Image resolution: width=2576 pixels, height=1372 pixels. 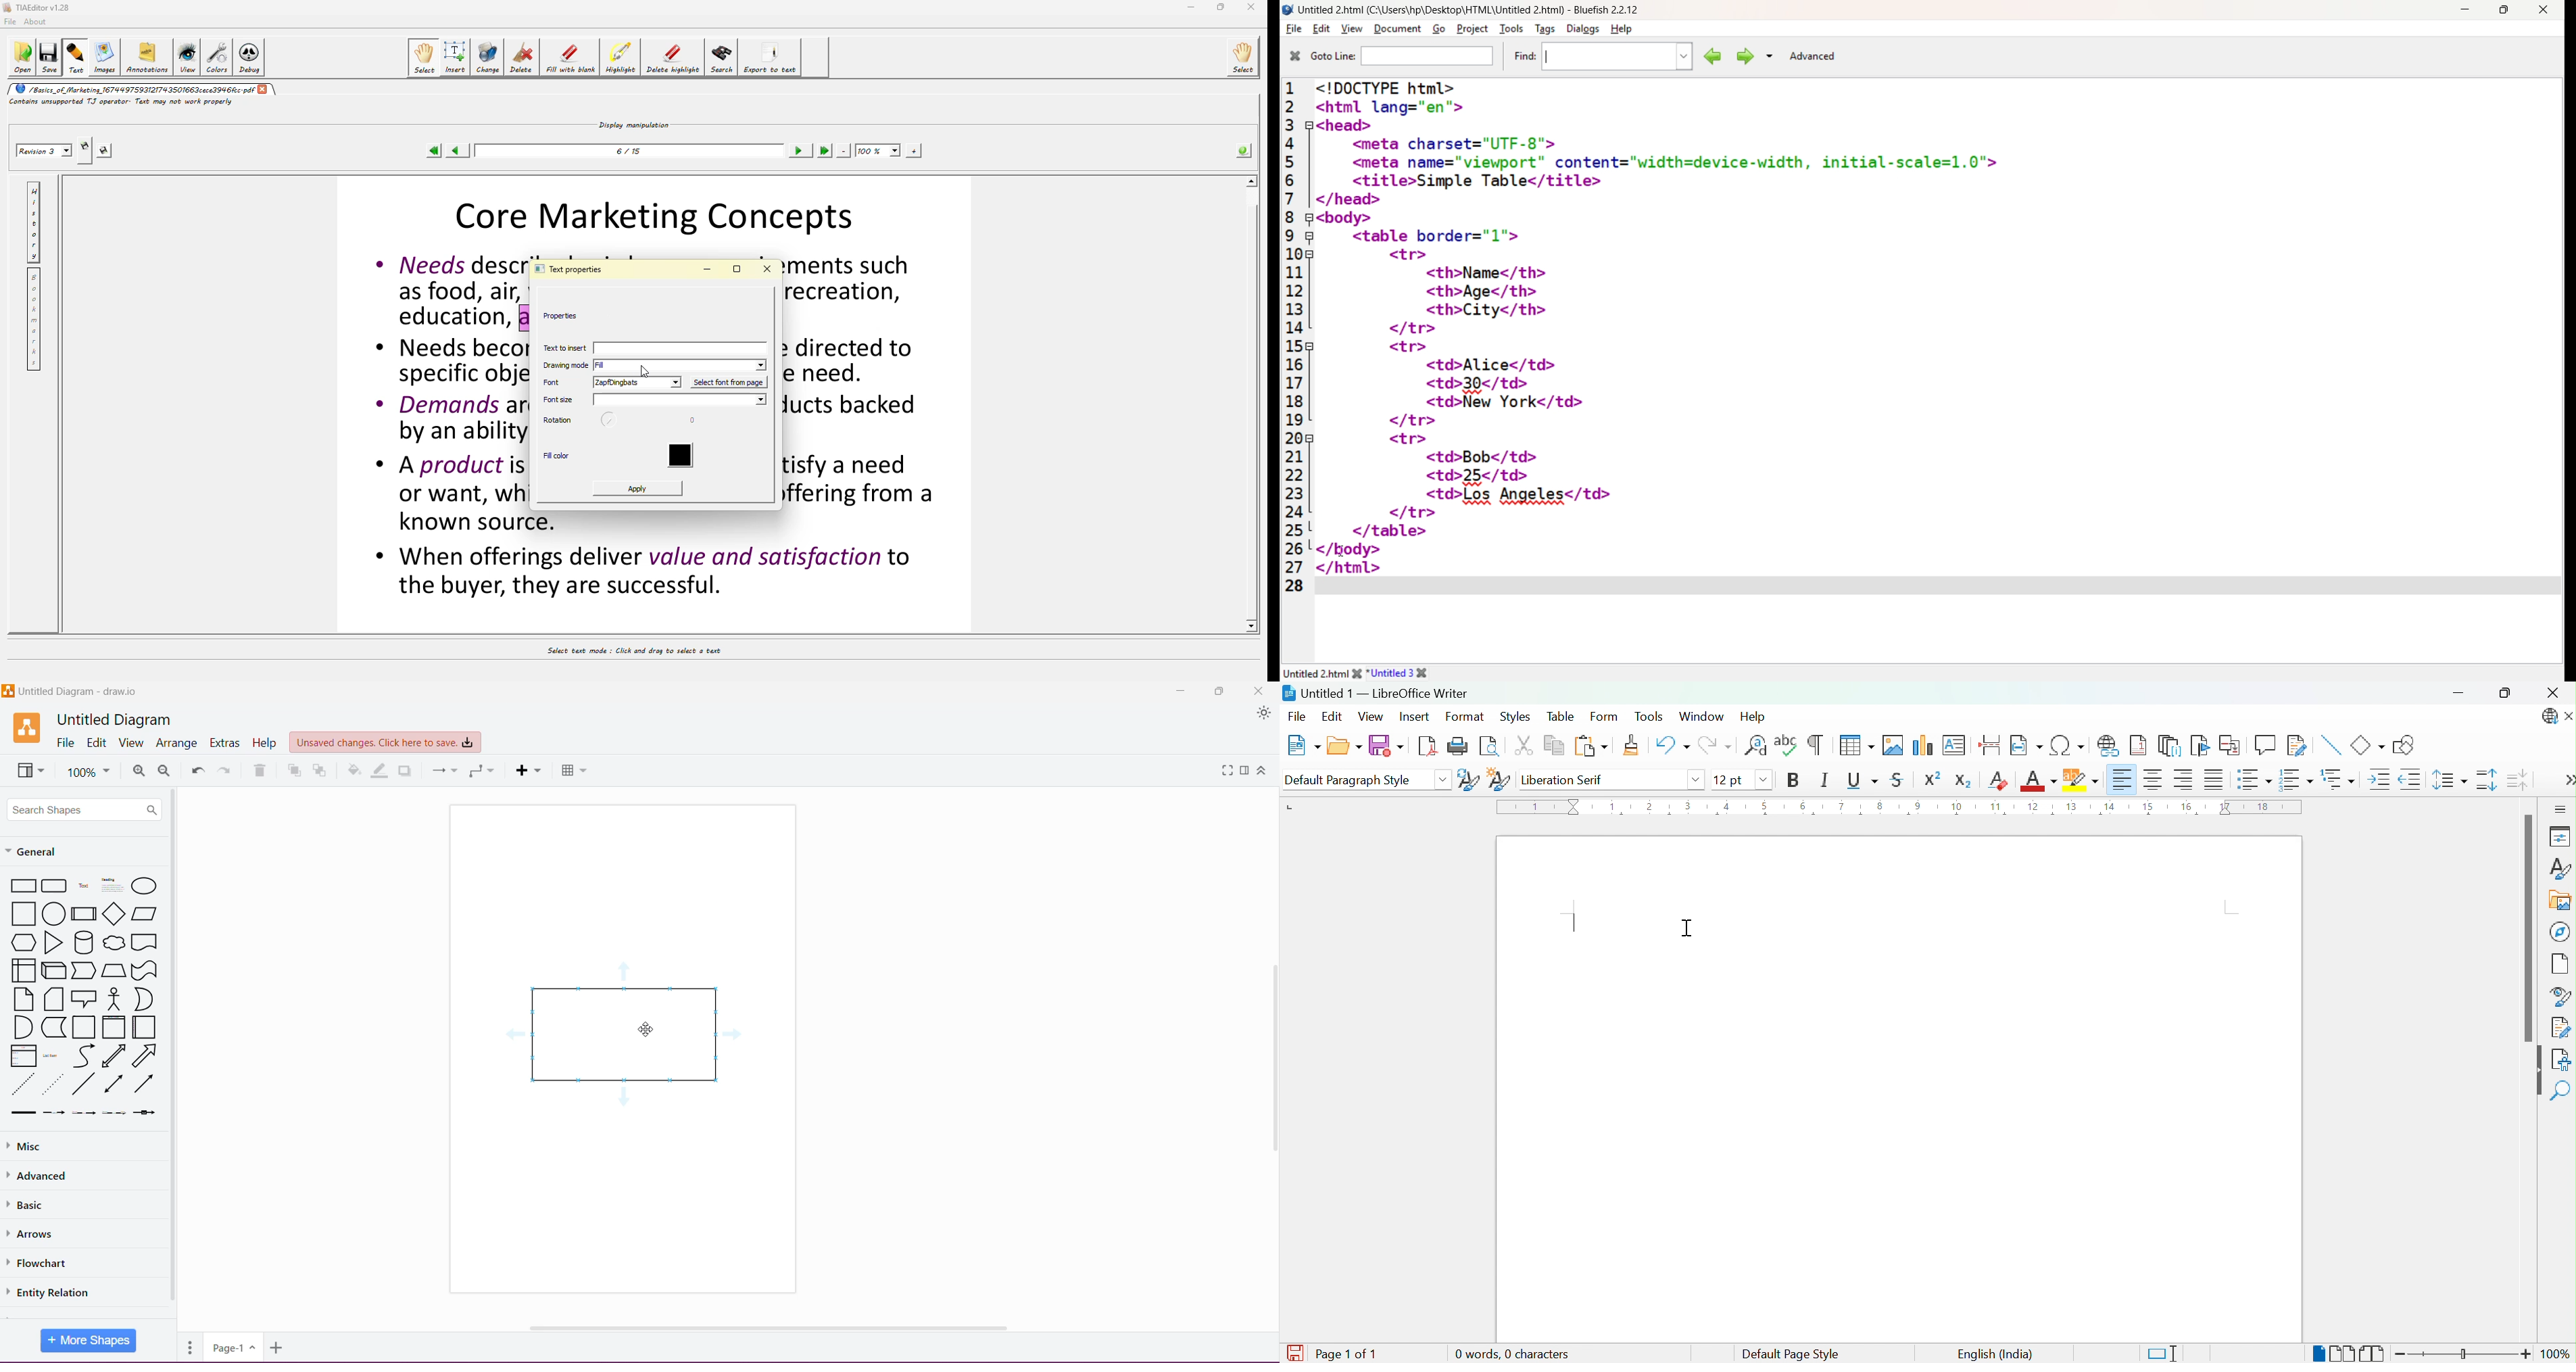 I want to click on To Back, so click(x=321, y=771).